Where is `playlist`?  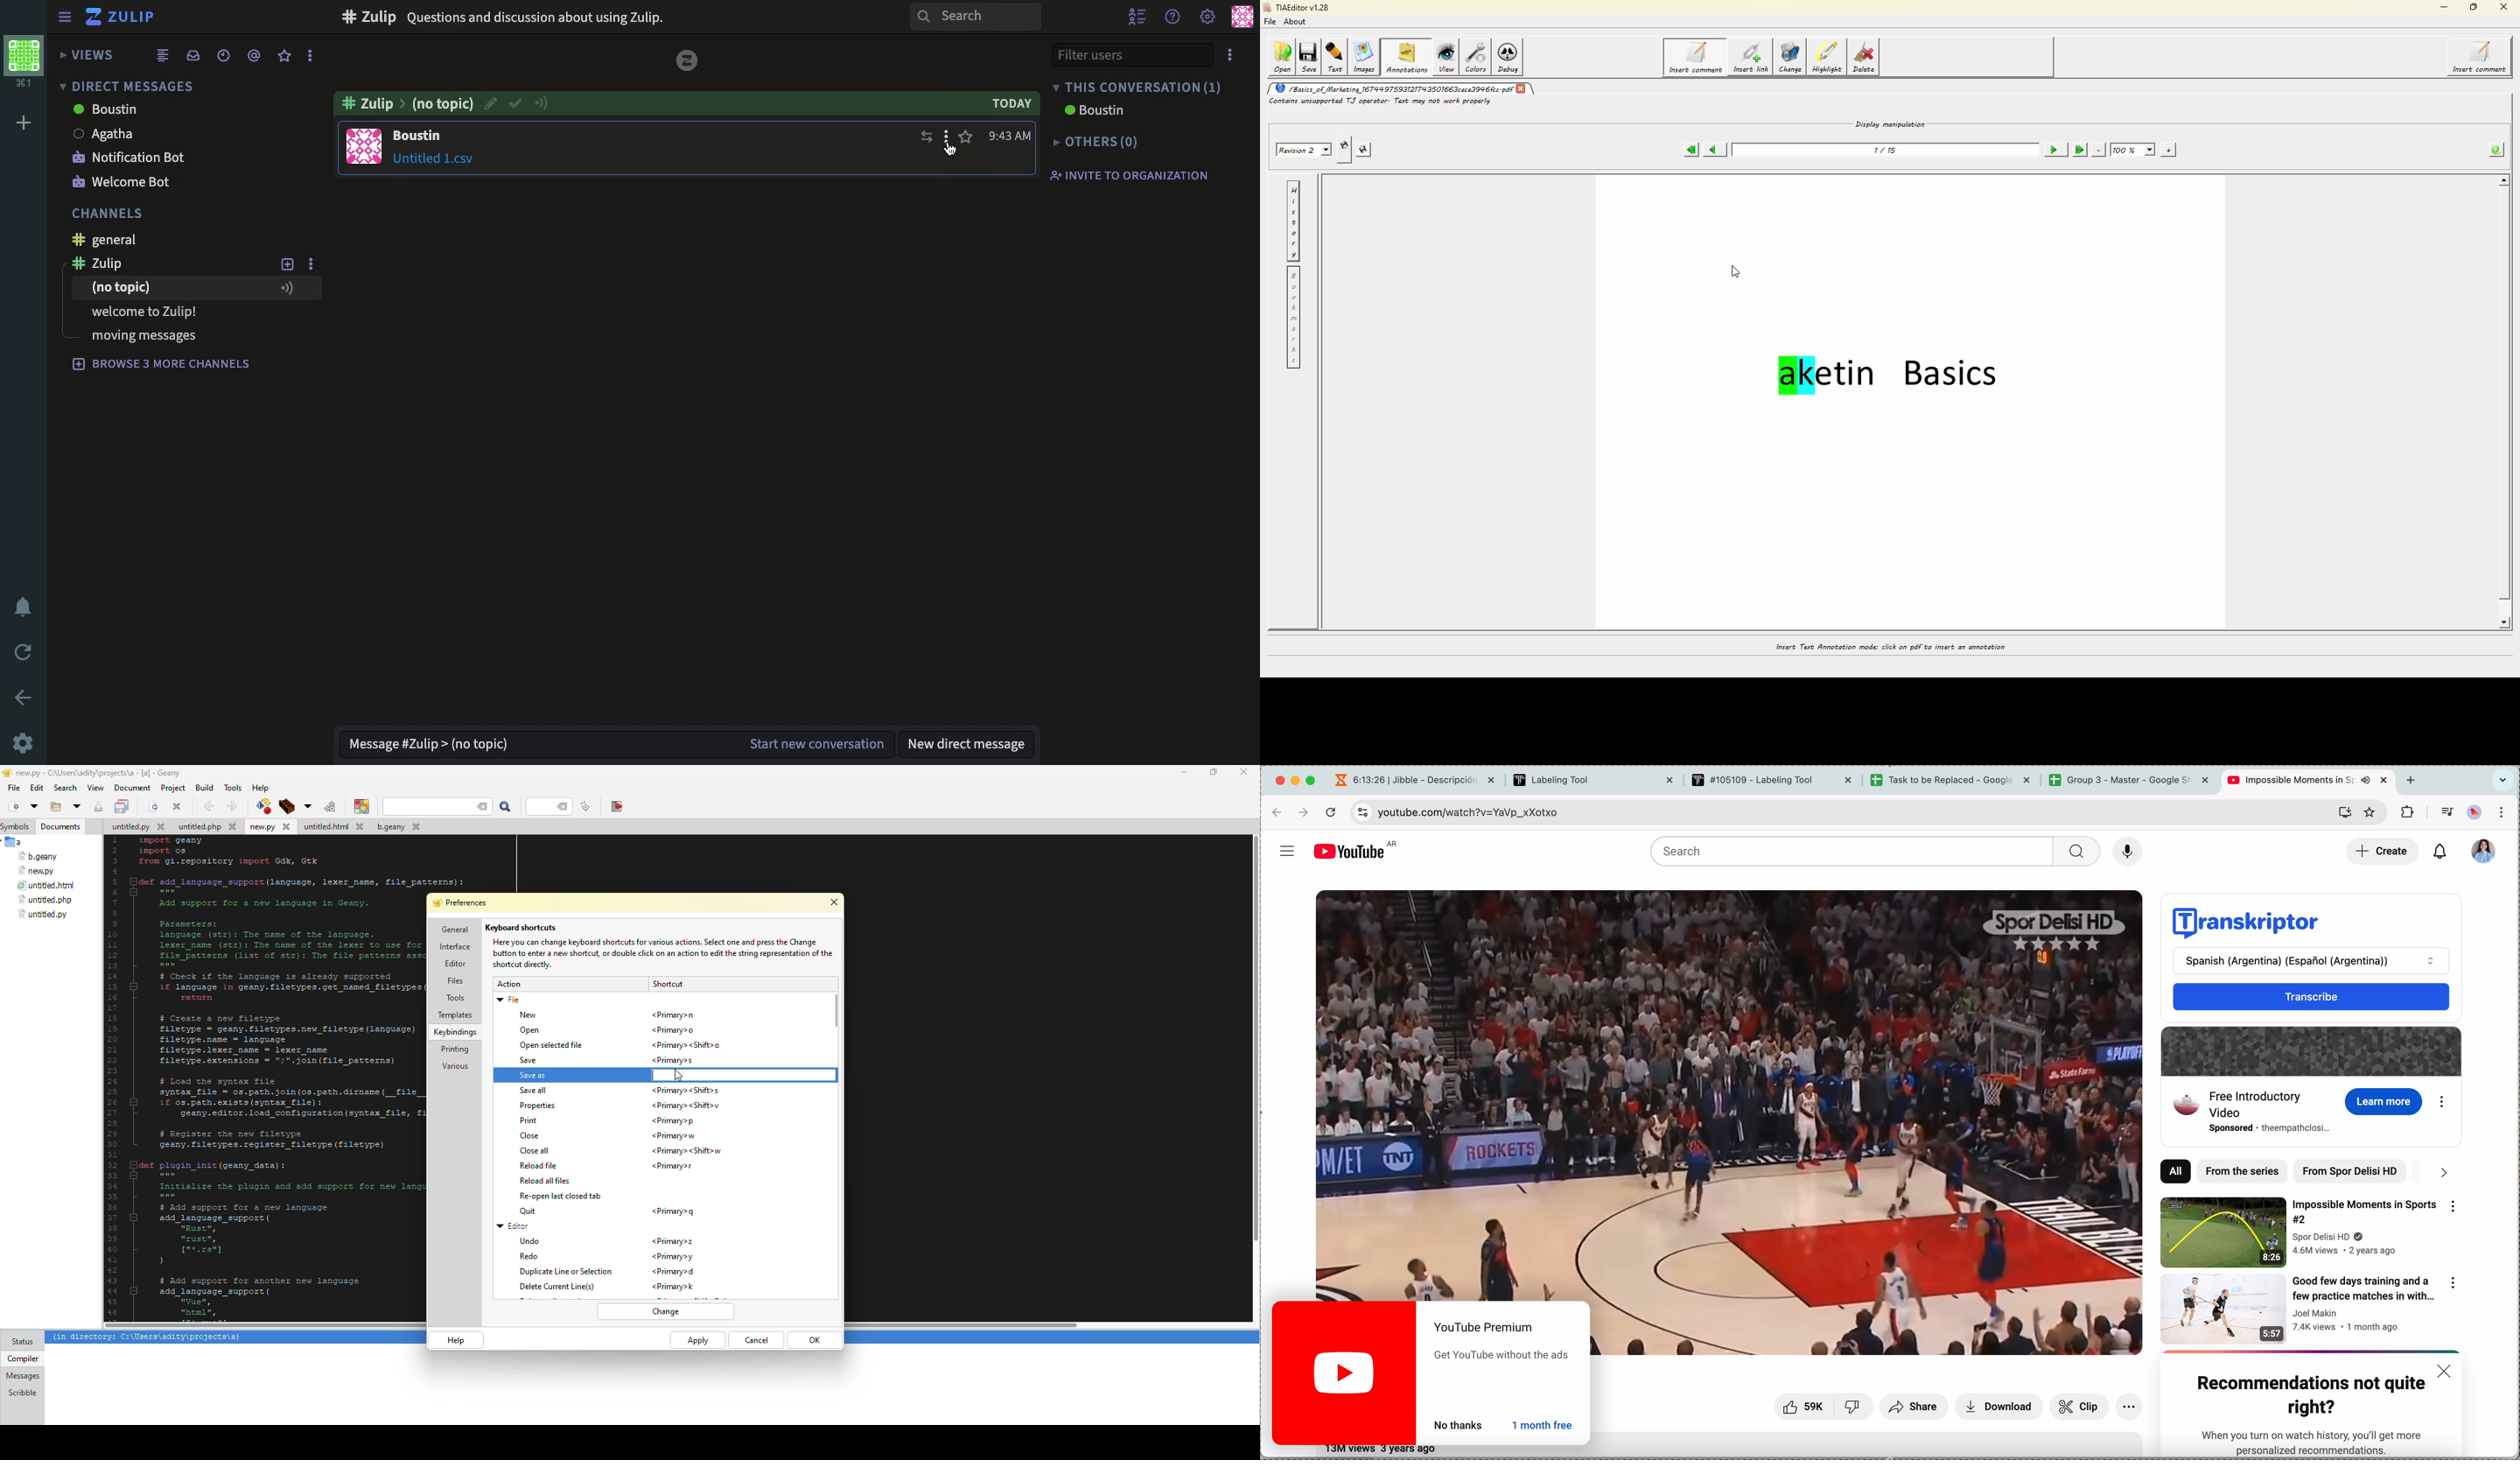 playlist is located at coordinates (2446, 813).